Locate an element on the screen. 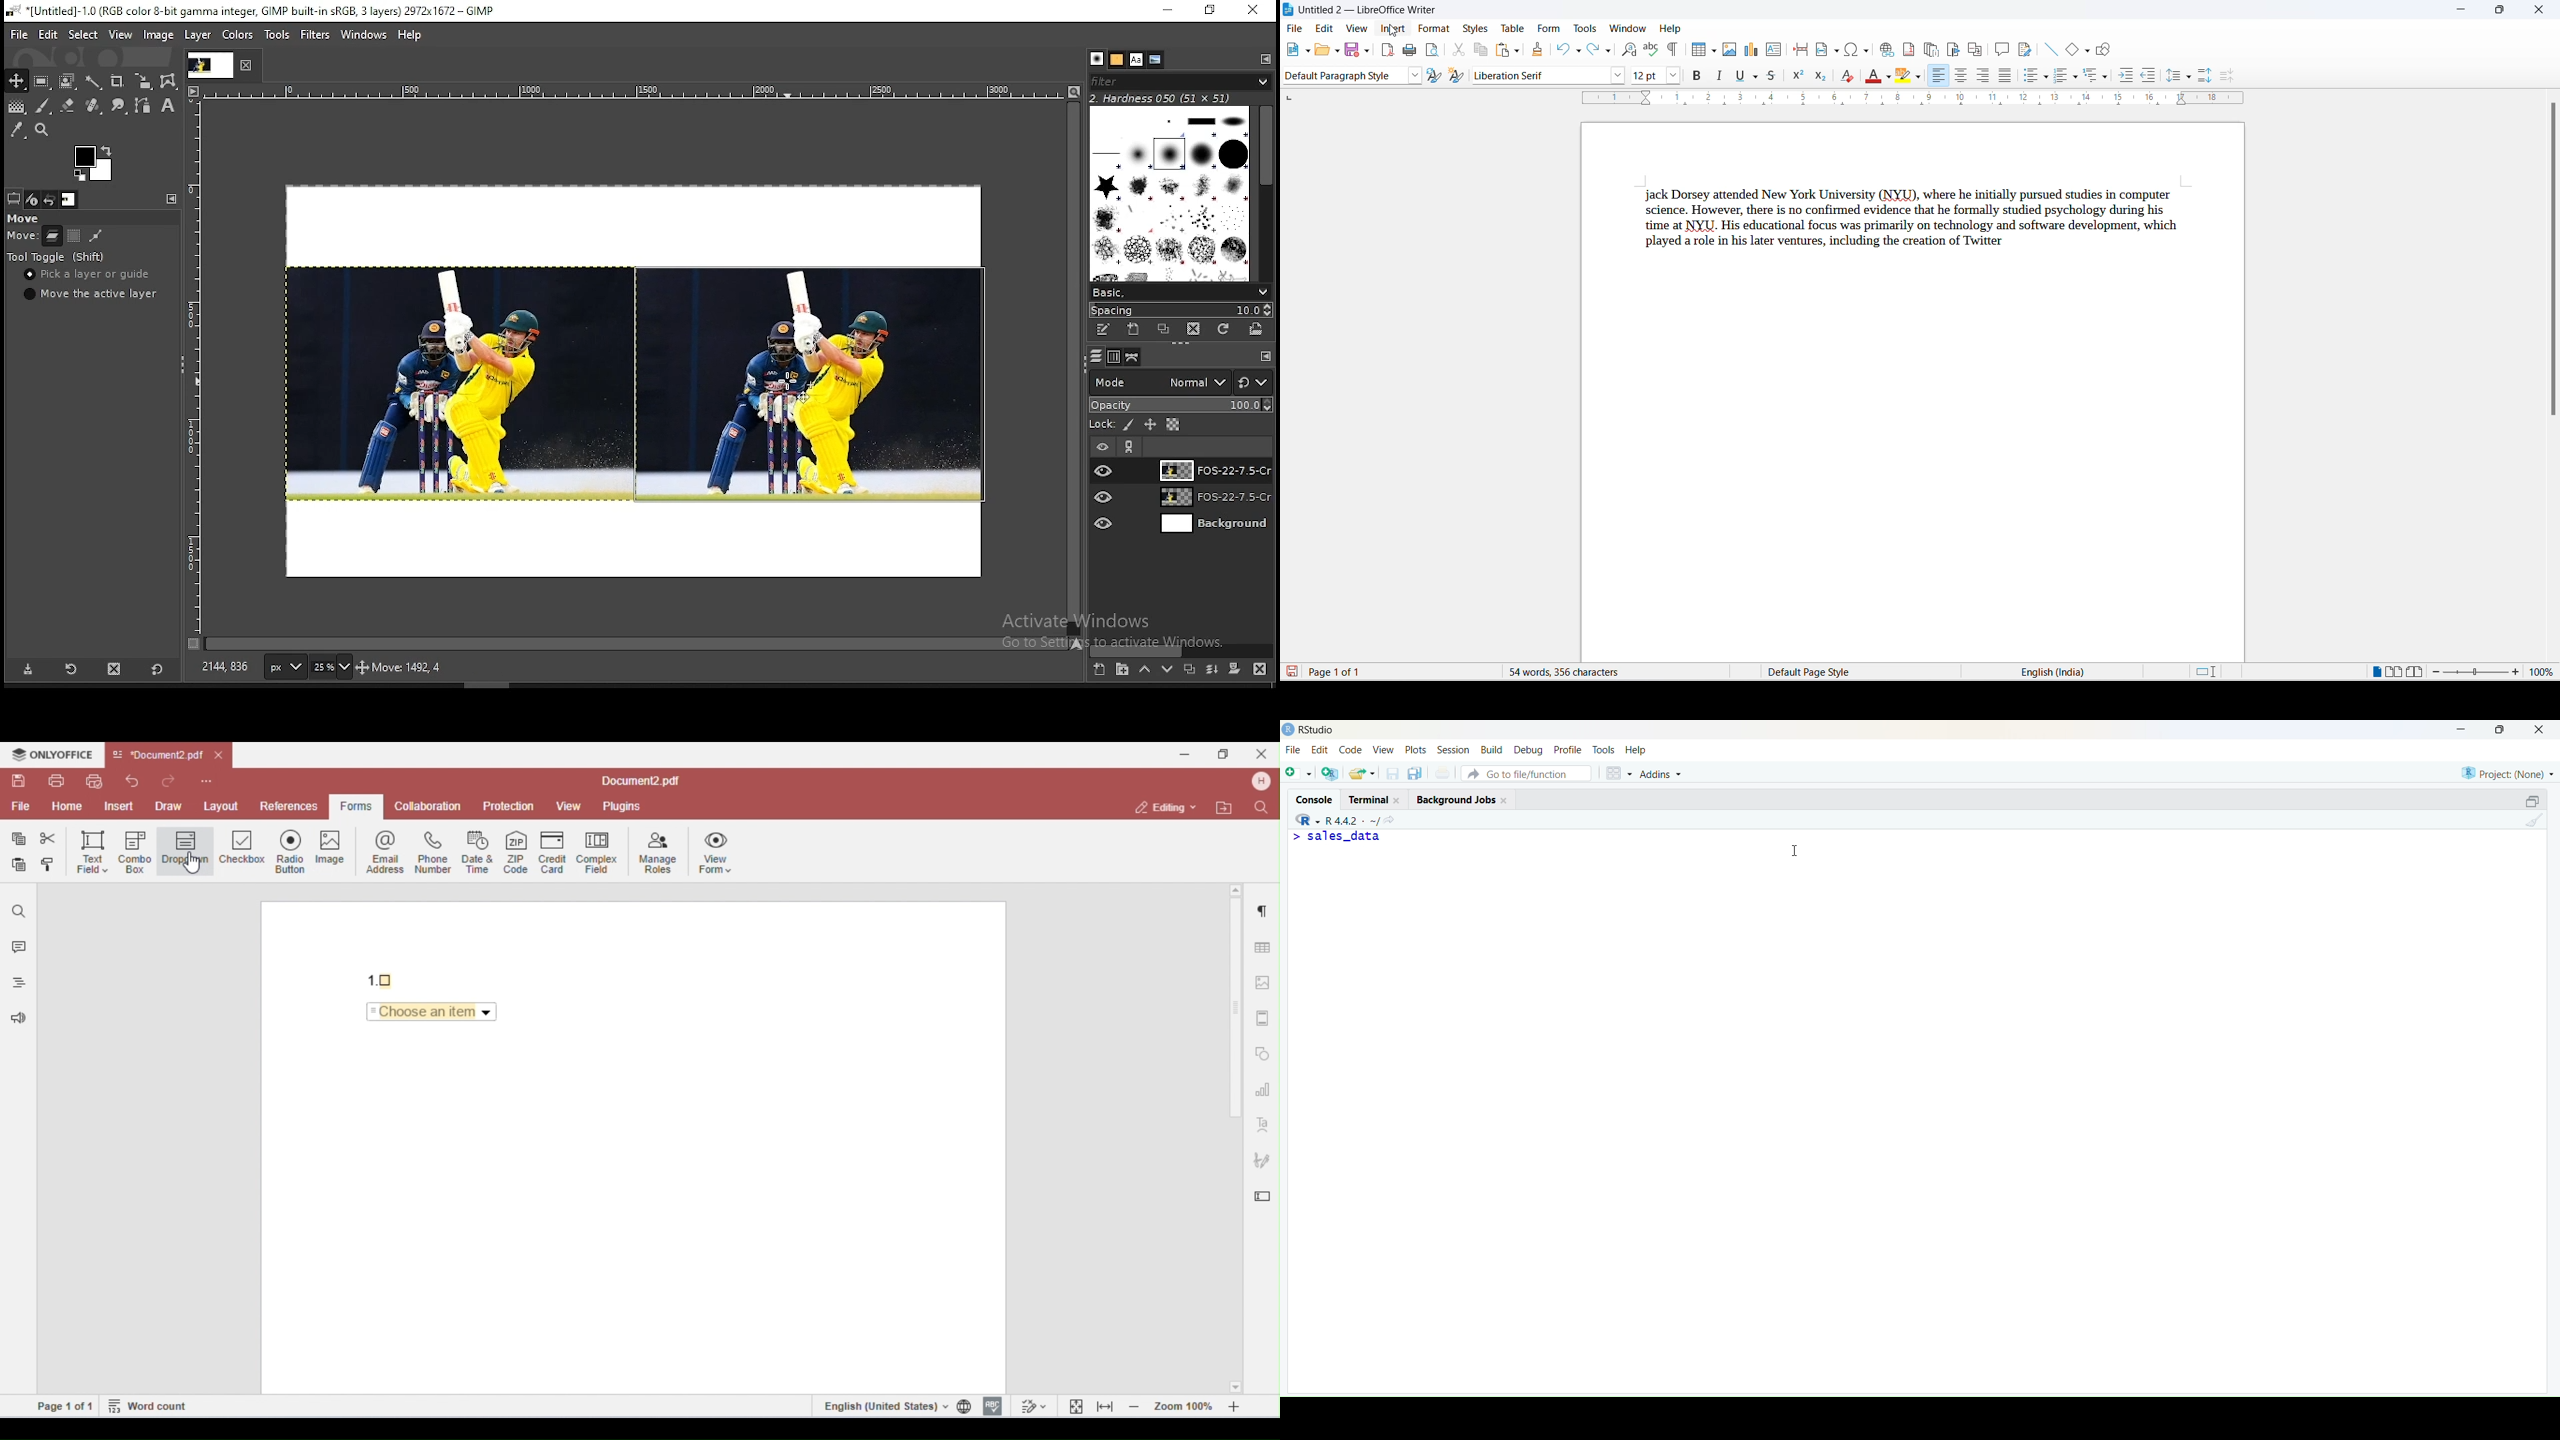 The height and width of the screenshot is (1456, 2576). select outline format is located at coordinates (2093, 79).